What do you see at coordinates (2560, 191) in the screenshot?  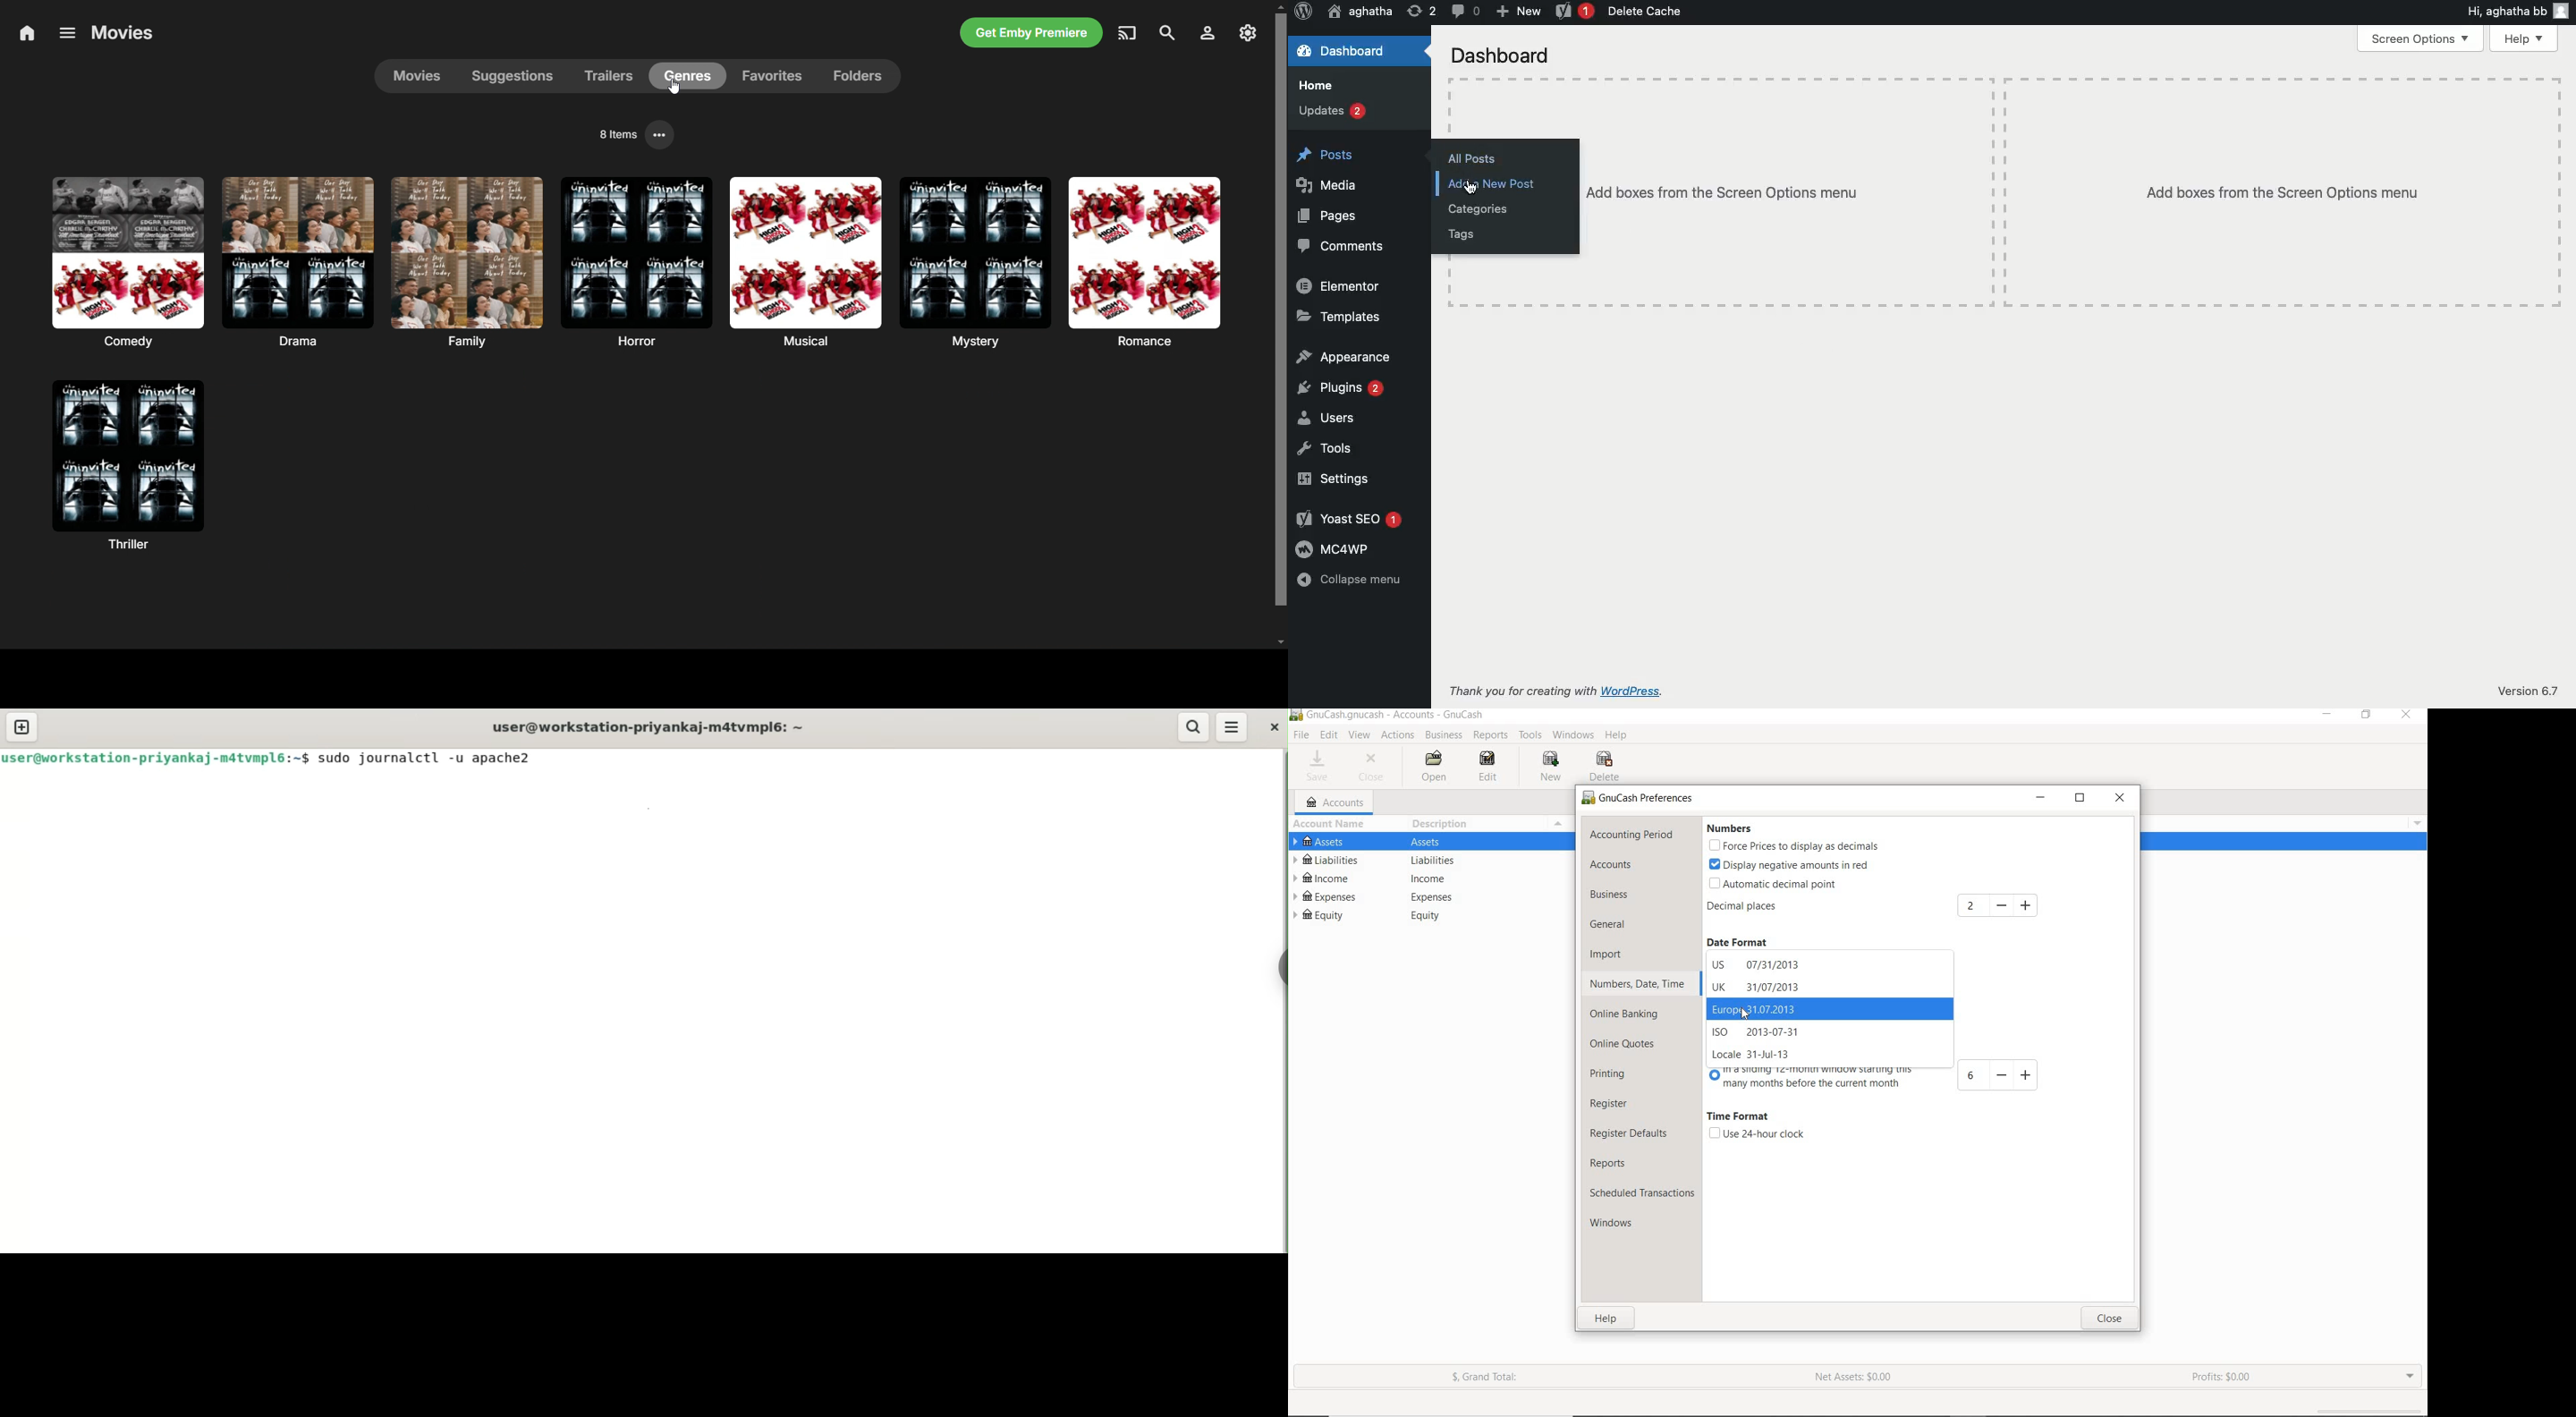 I see `Table line` at bounding box center [2560, 191].